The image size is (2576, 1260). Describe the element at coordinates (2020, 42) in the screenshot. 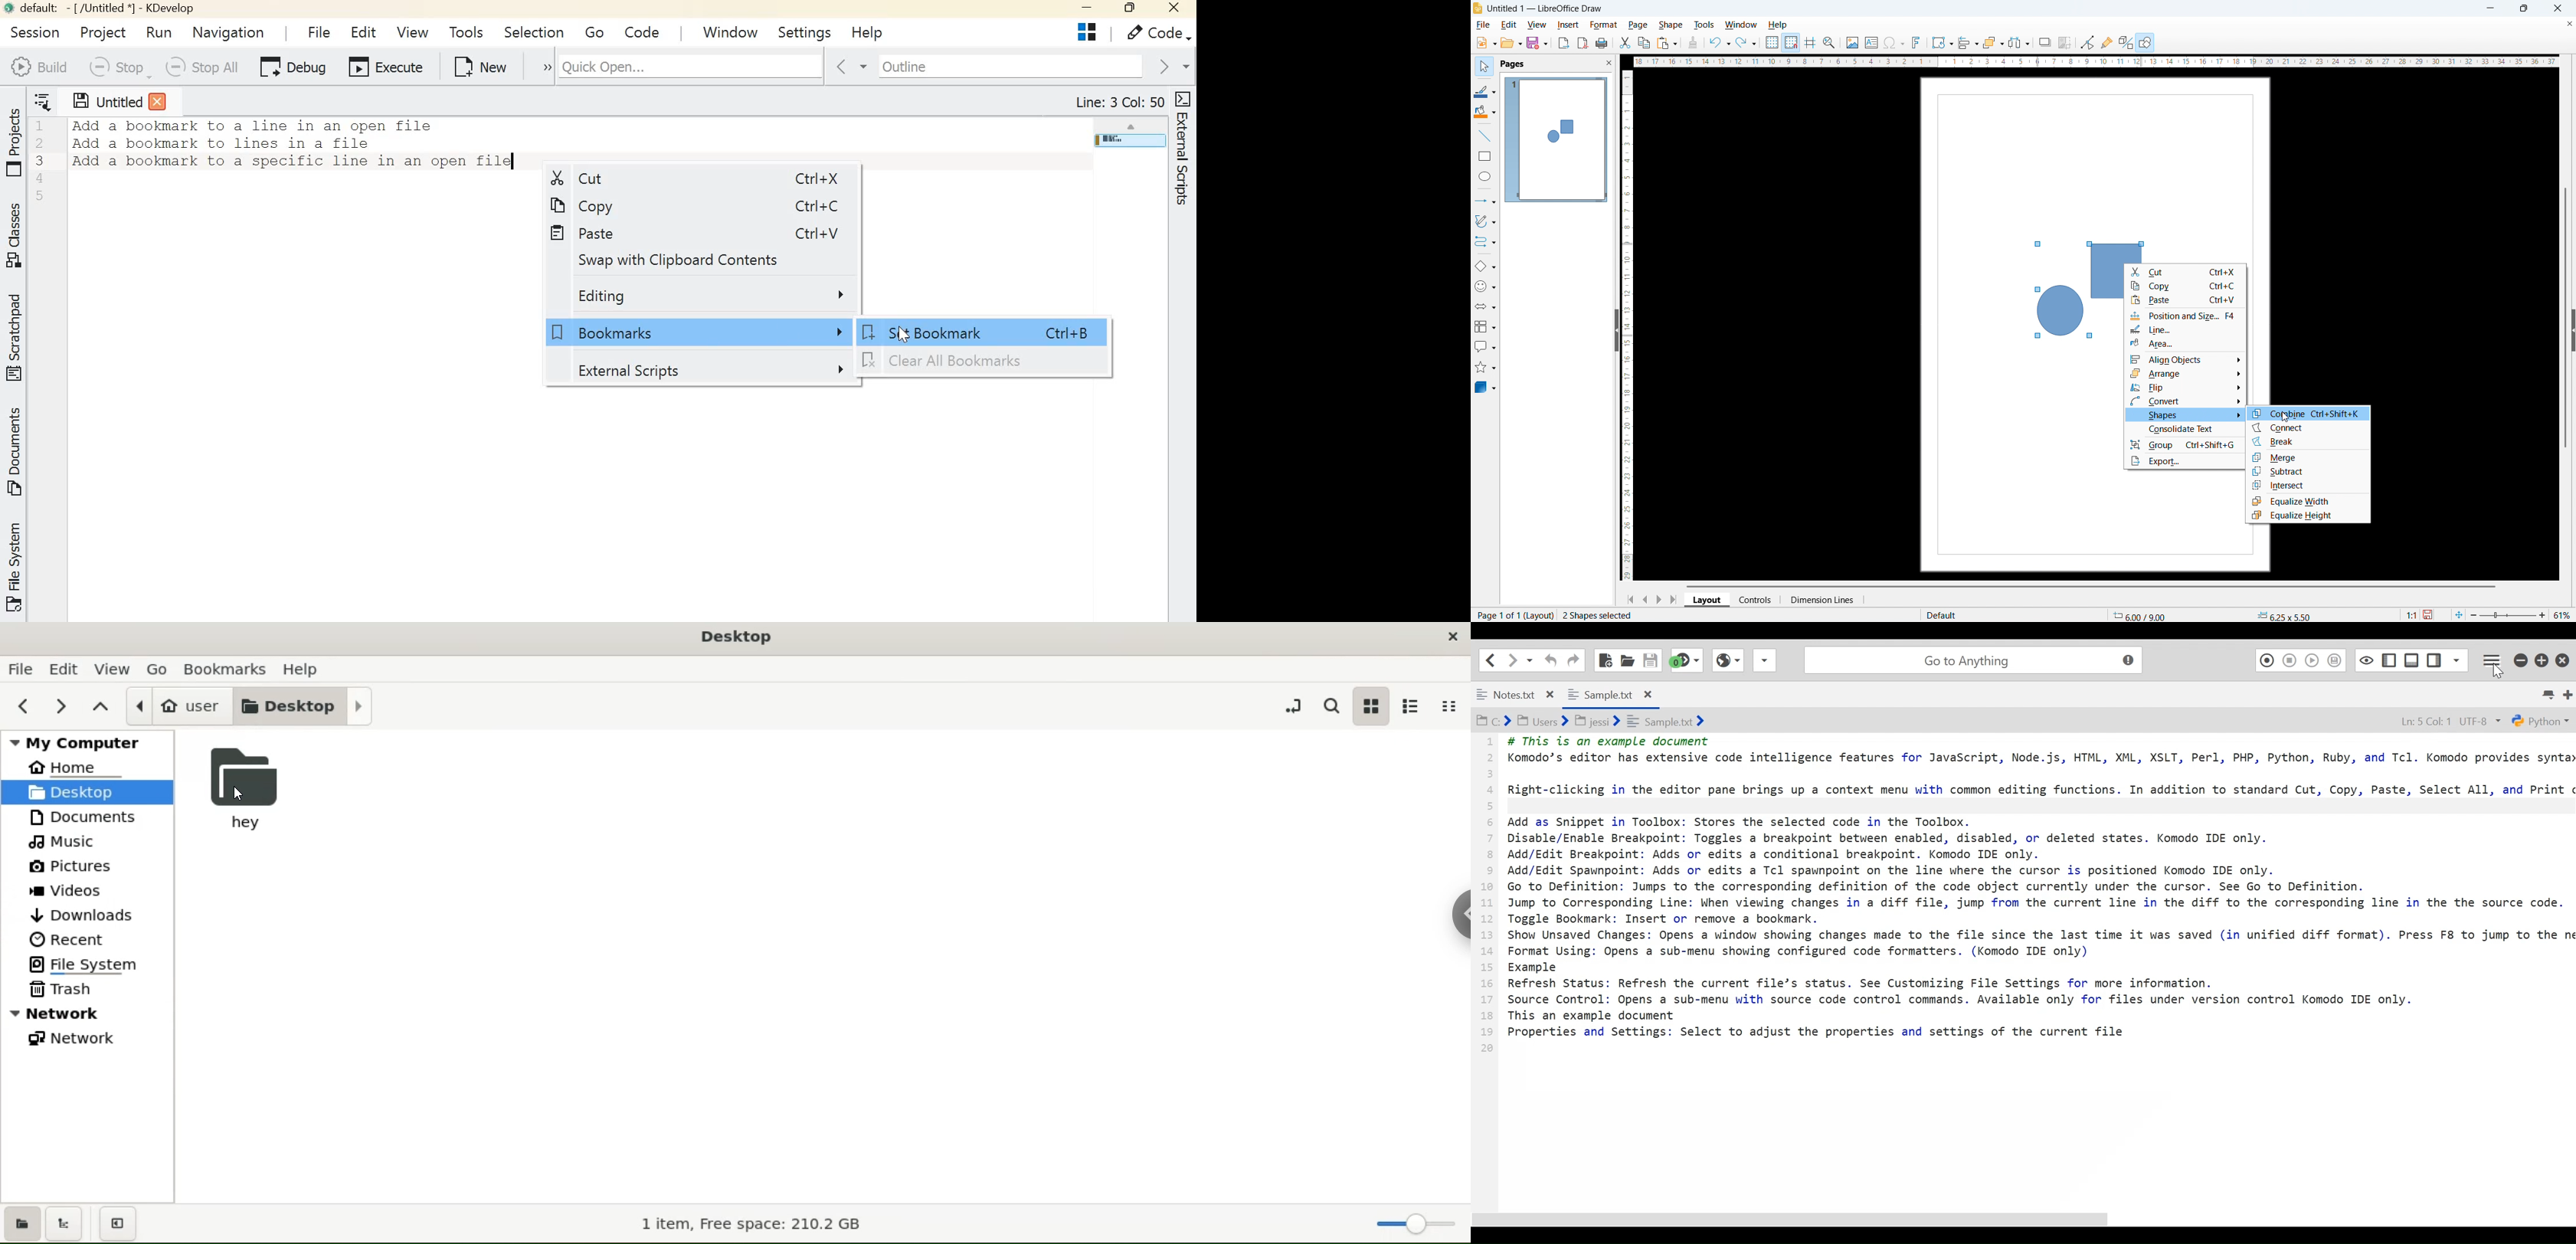

I see `select at least 3 objects to distribute` at that location.